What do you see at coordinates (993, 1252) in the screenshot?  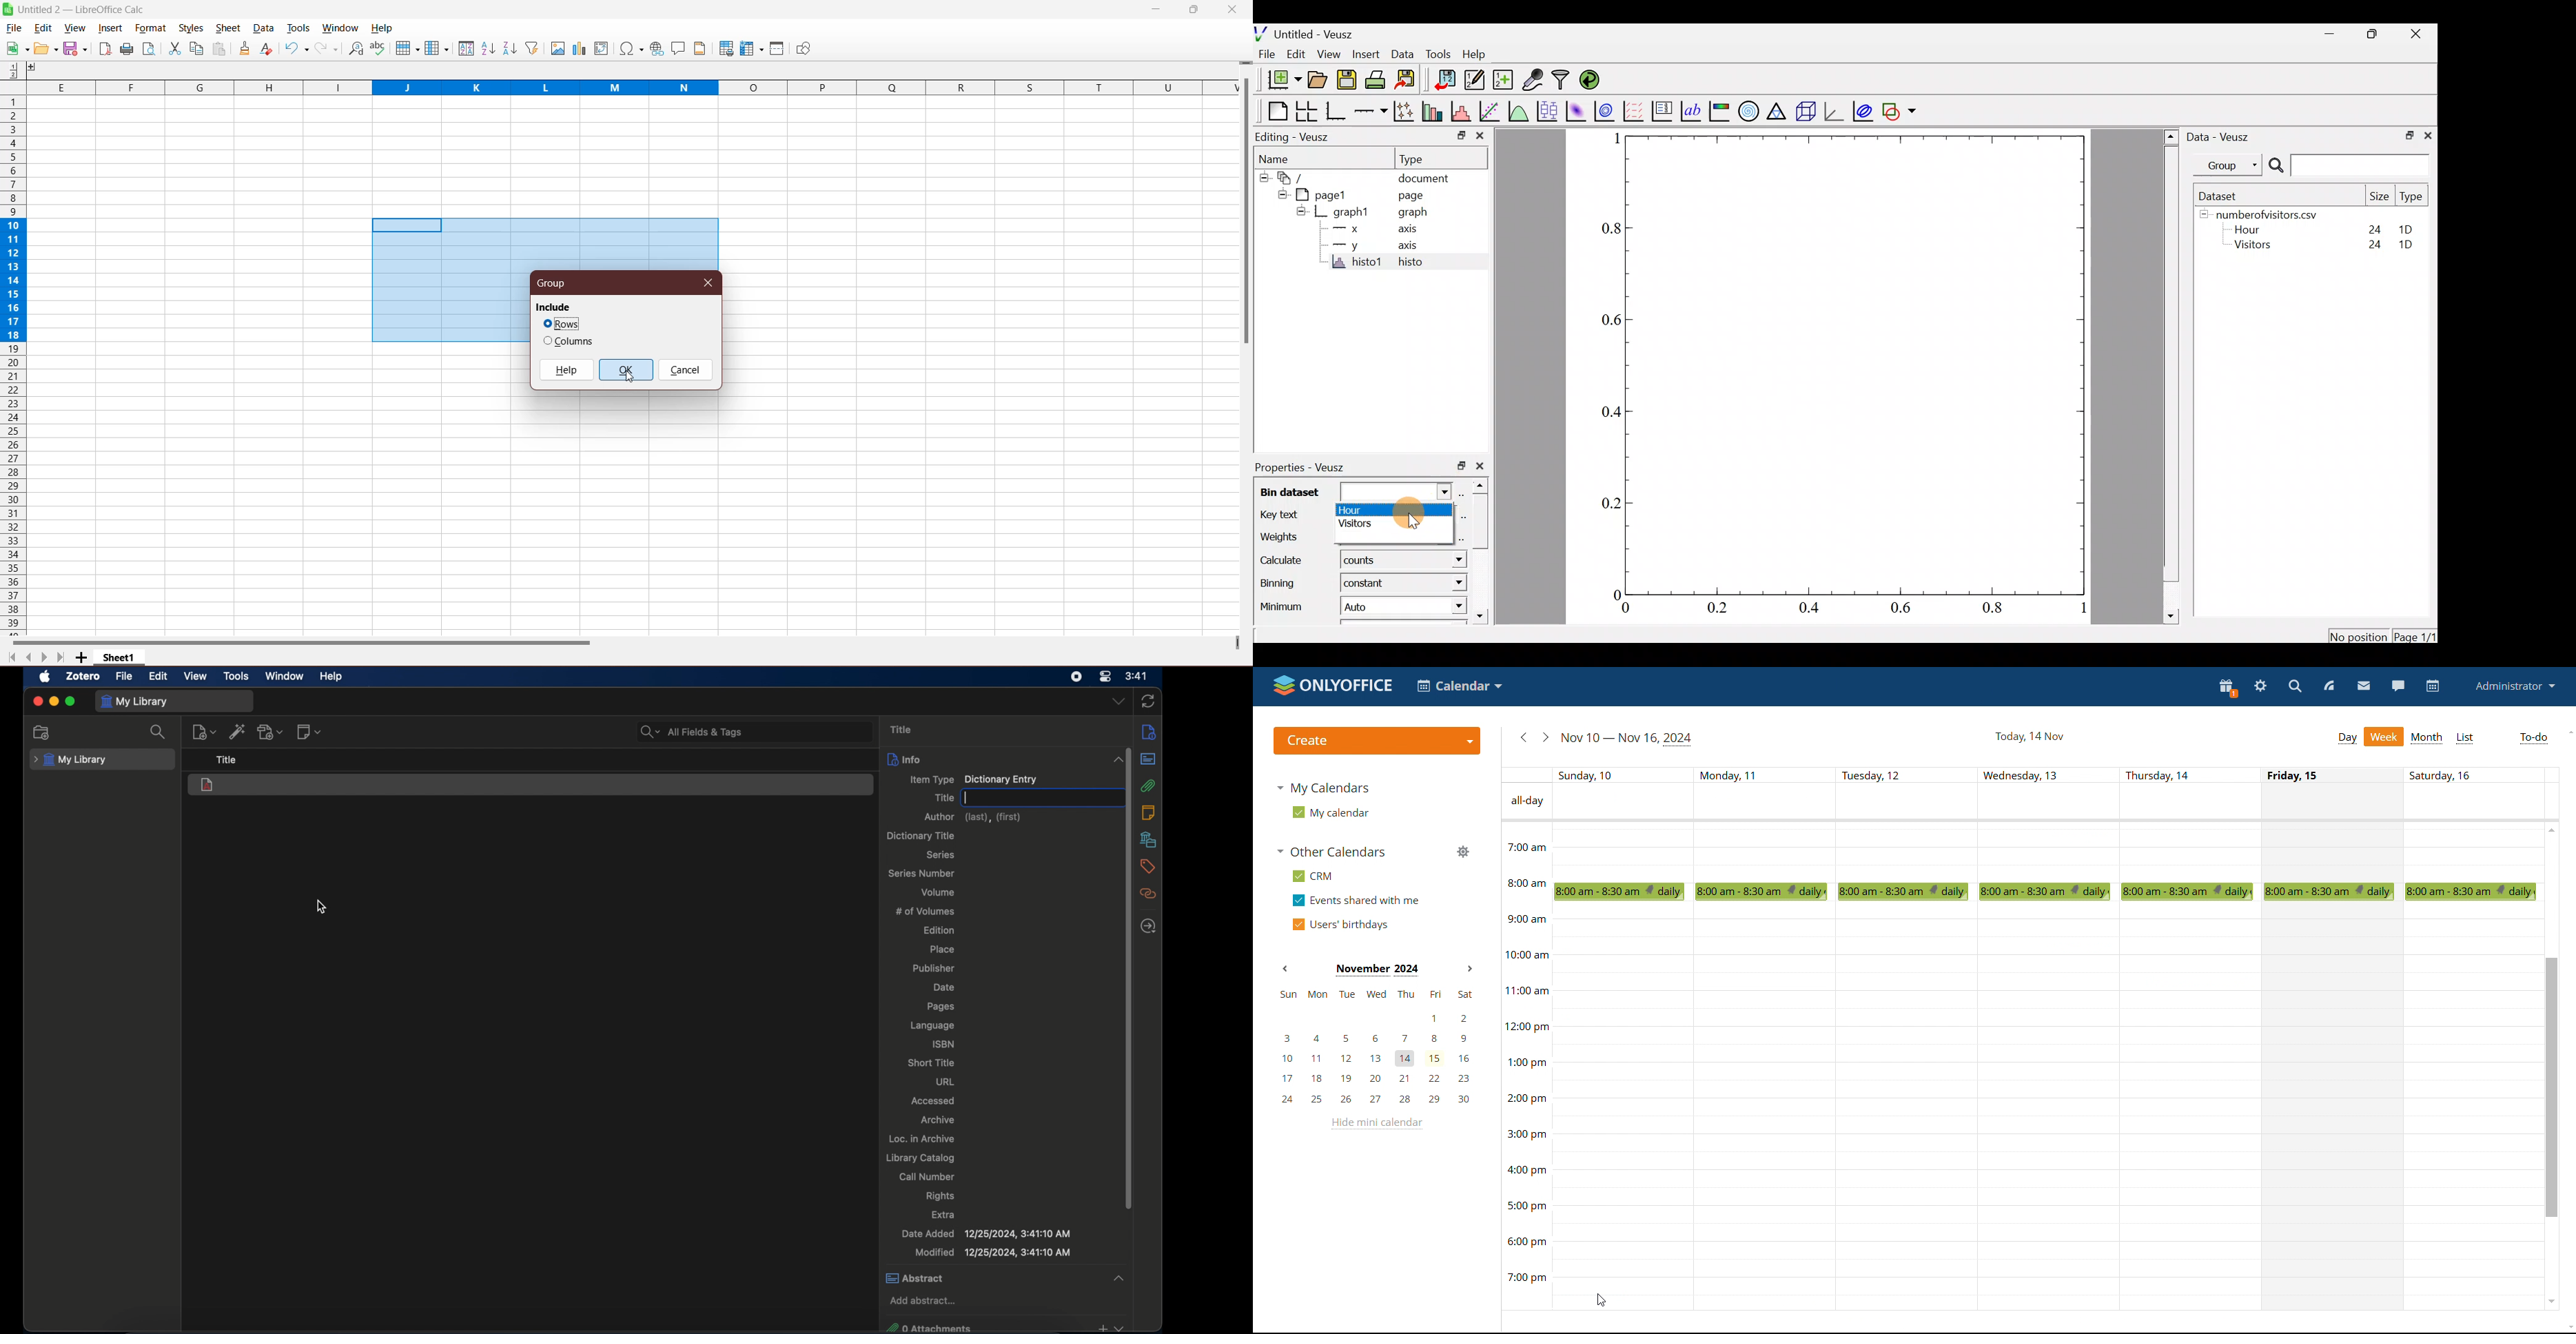 I see `modified` at bounding box center [993, 1252].